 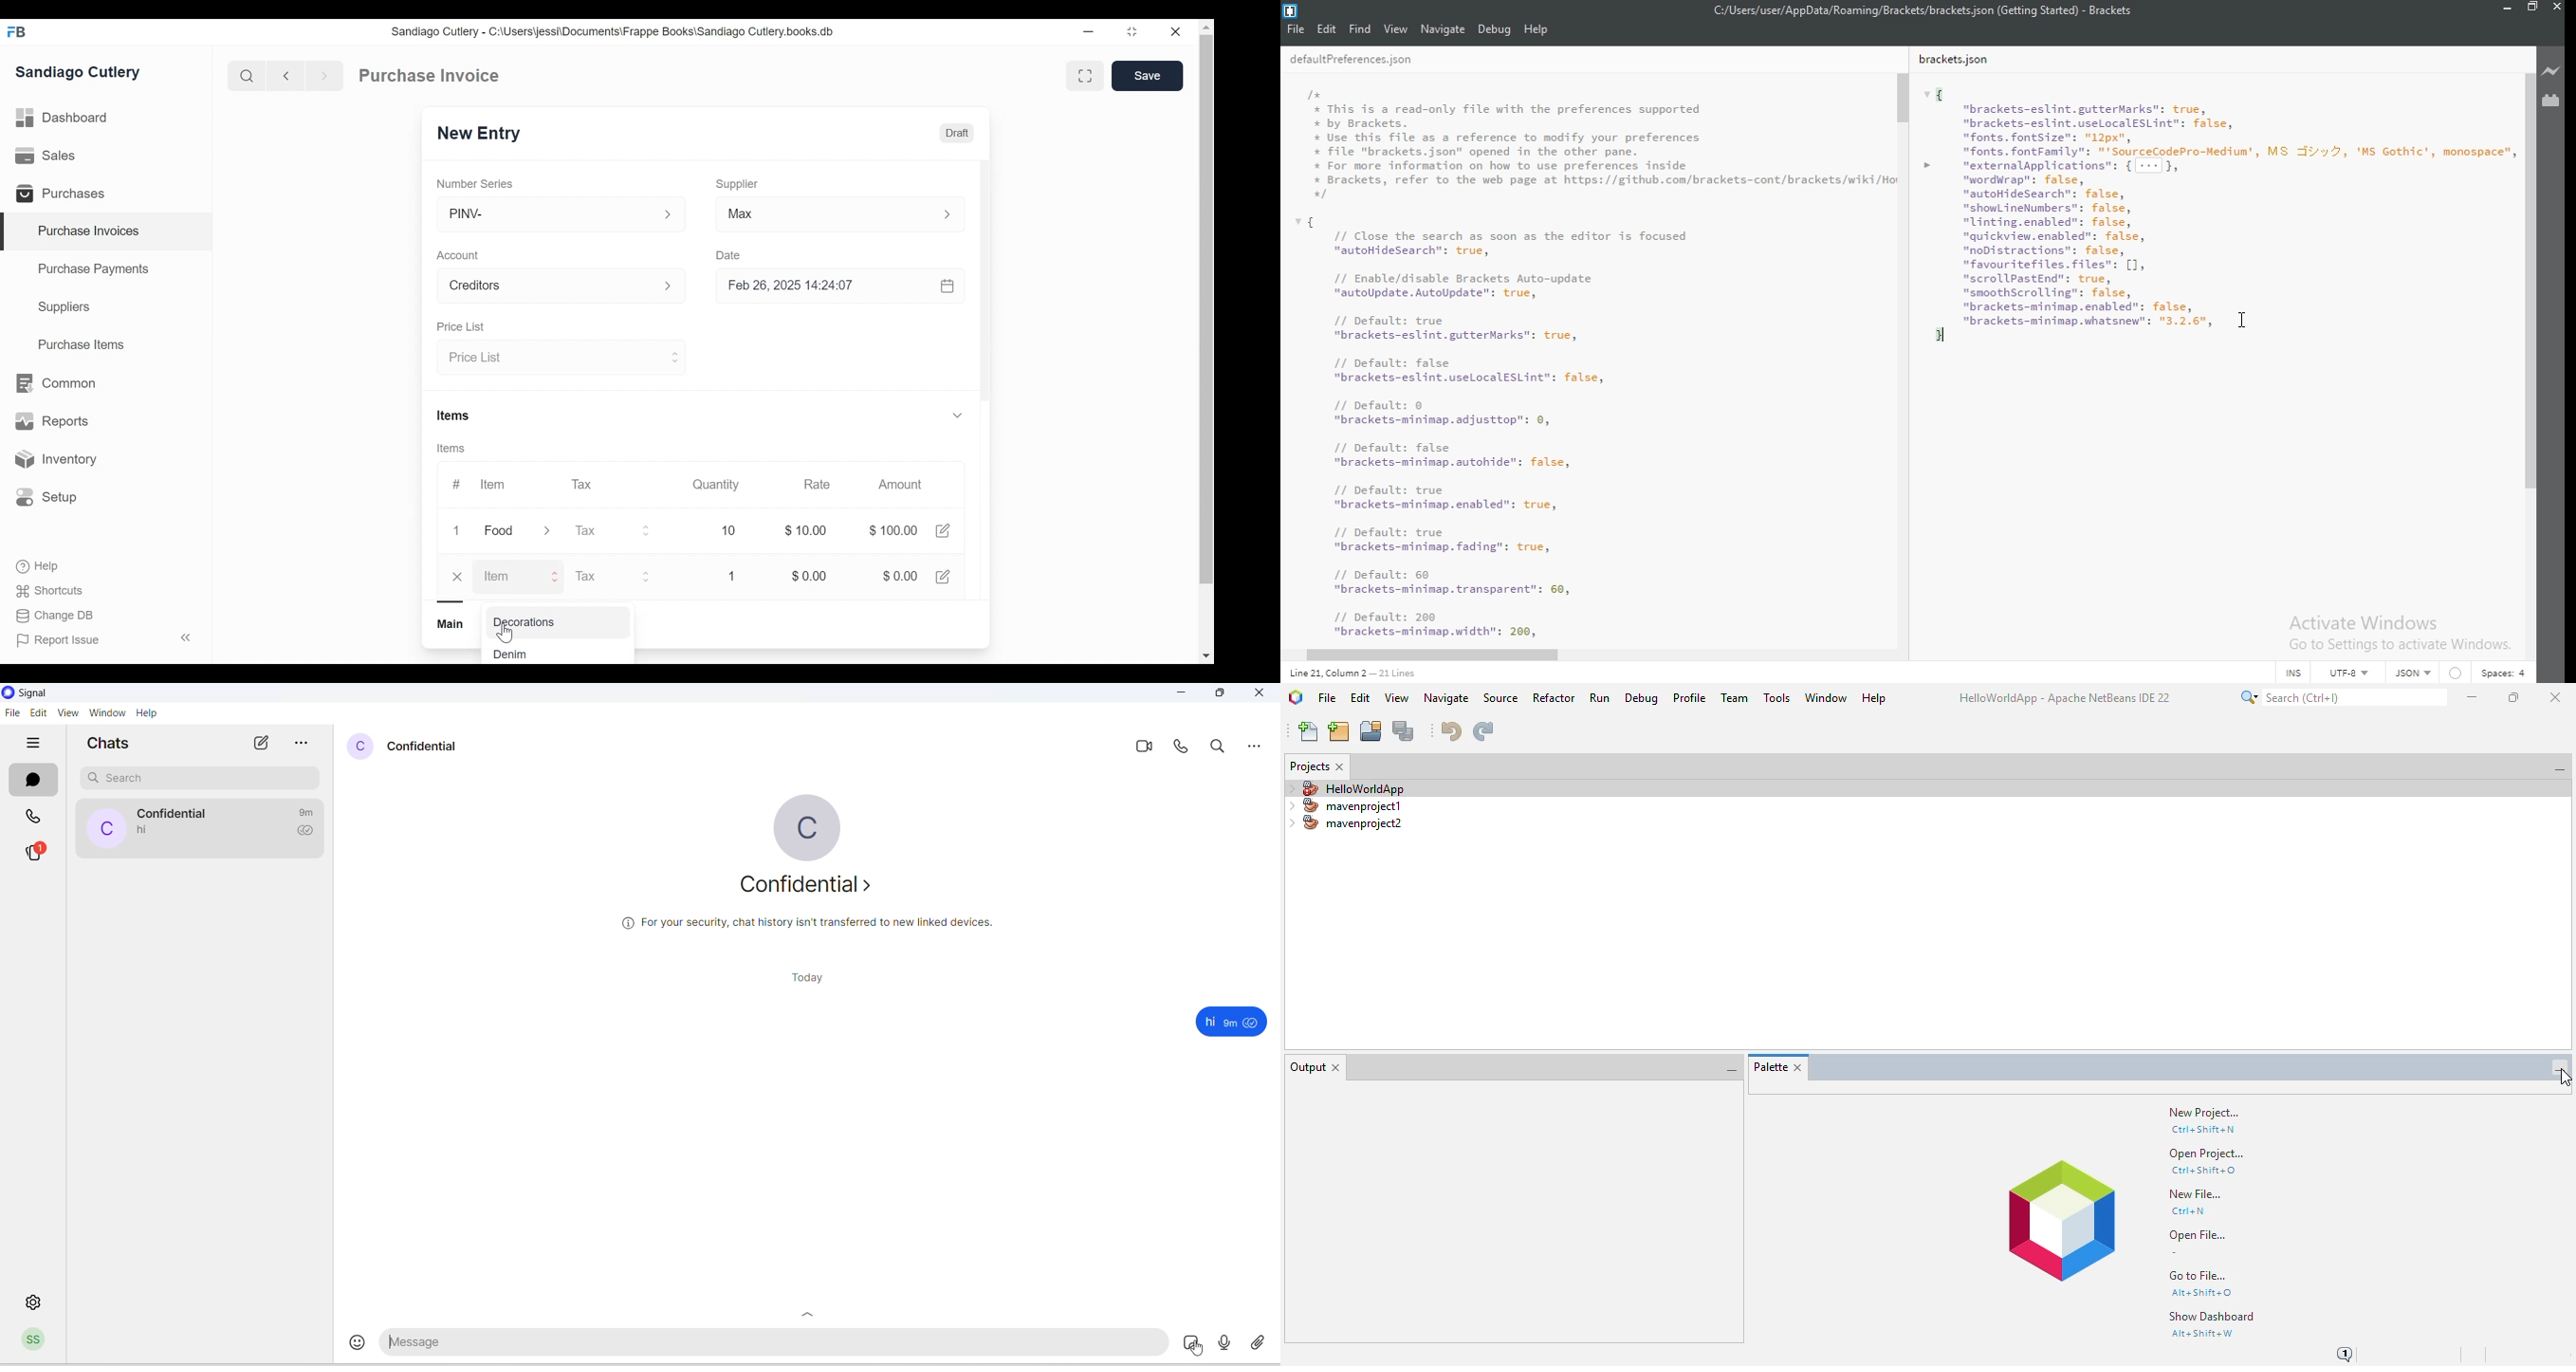 I want to click on window, so click(x=107, y=713).